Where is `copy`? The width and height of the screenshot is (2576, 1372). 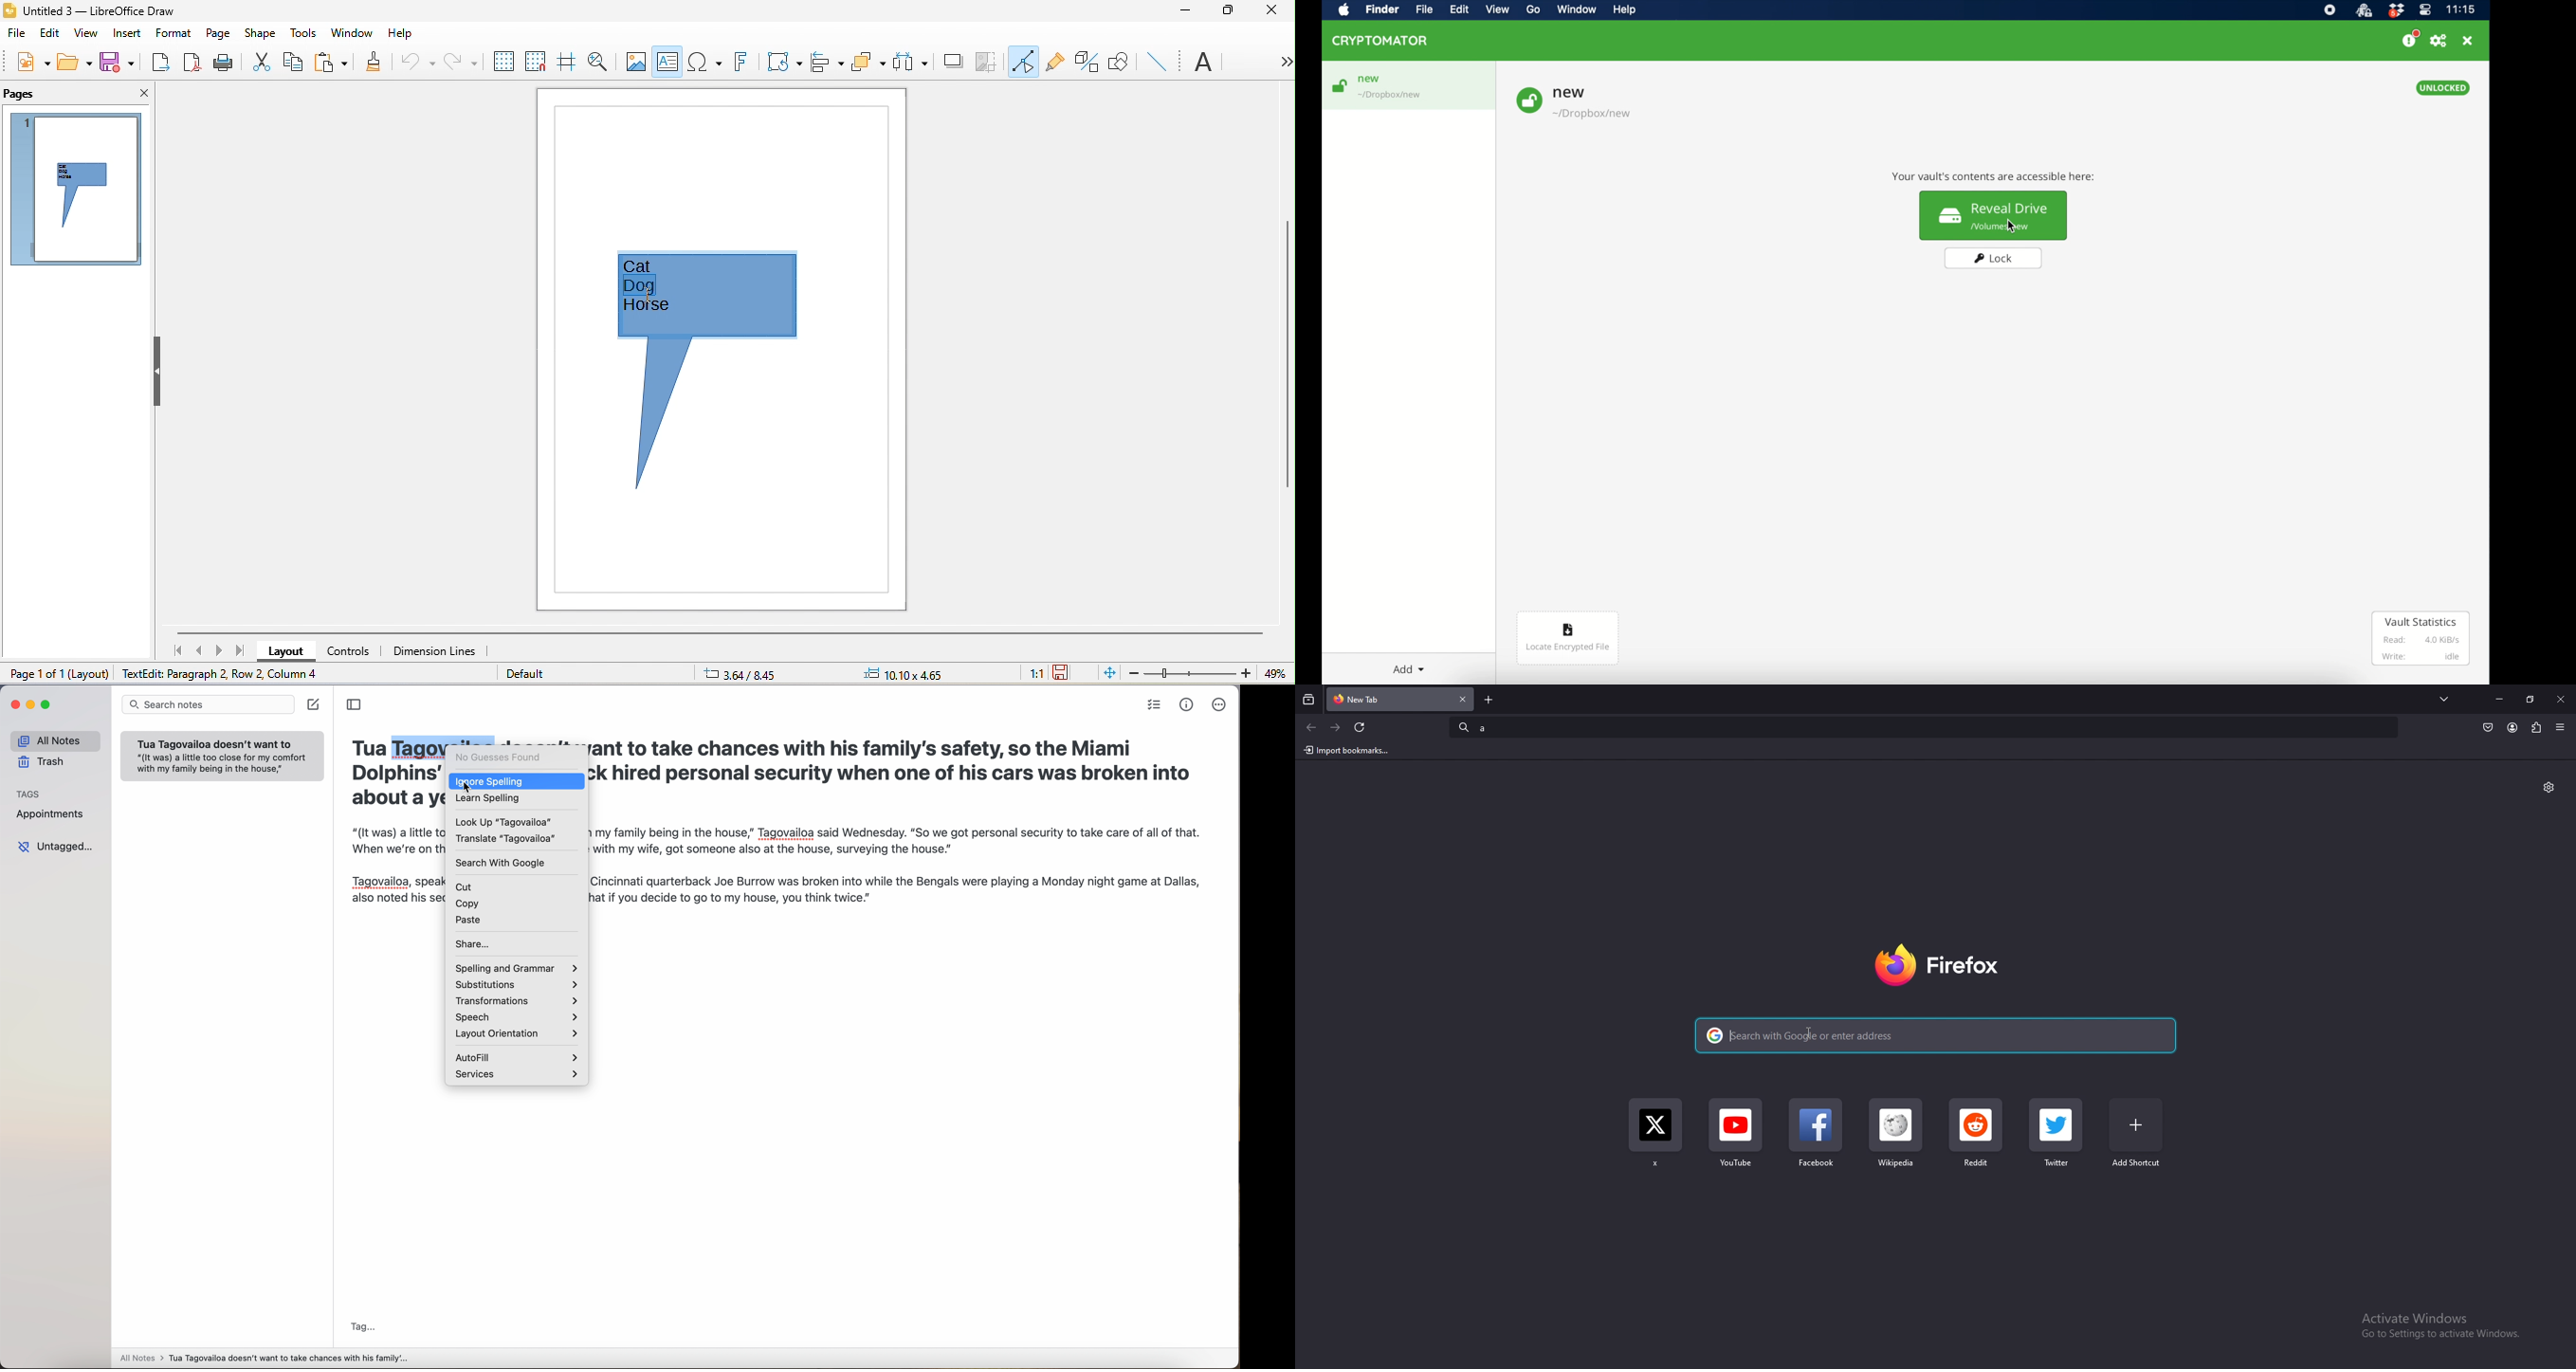
copy is located at coordinates (294, 62).